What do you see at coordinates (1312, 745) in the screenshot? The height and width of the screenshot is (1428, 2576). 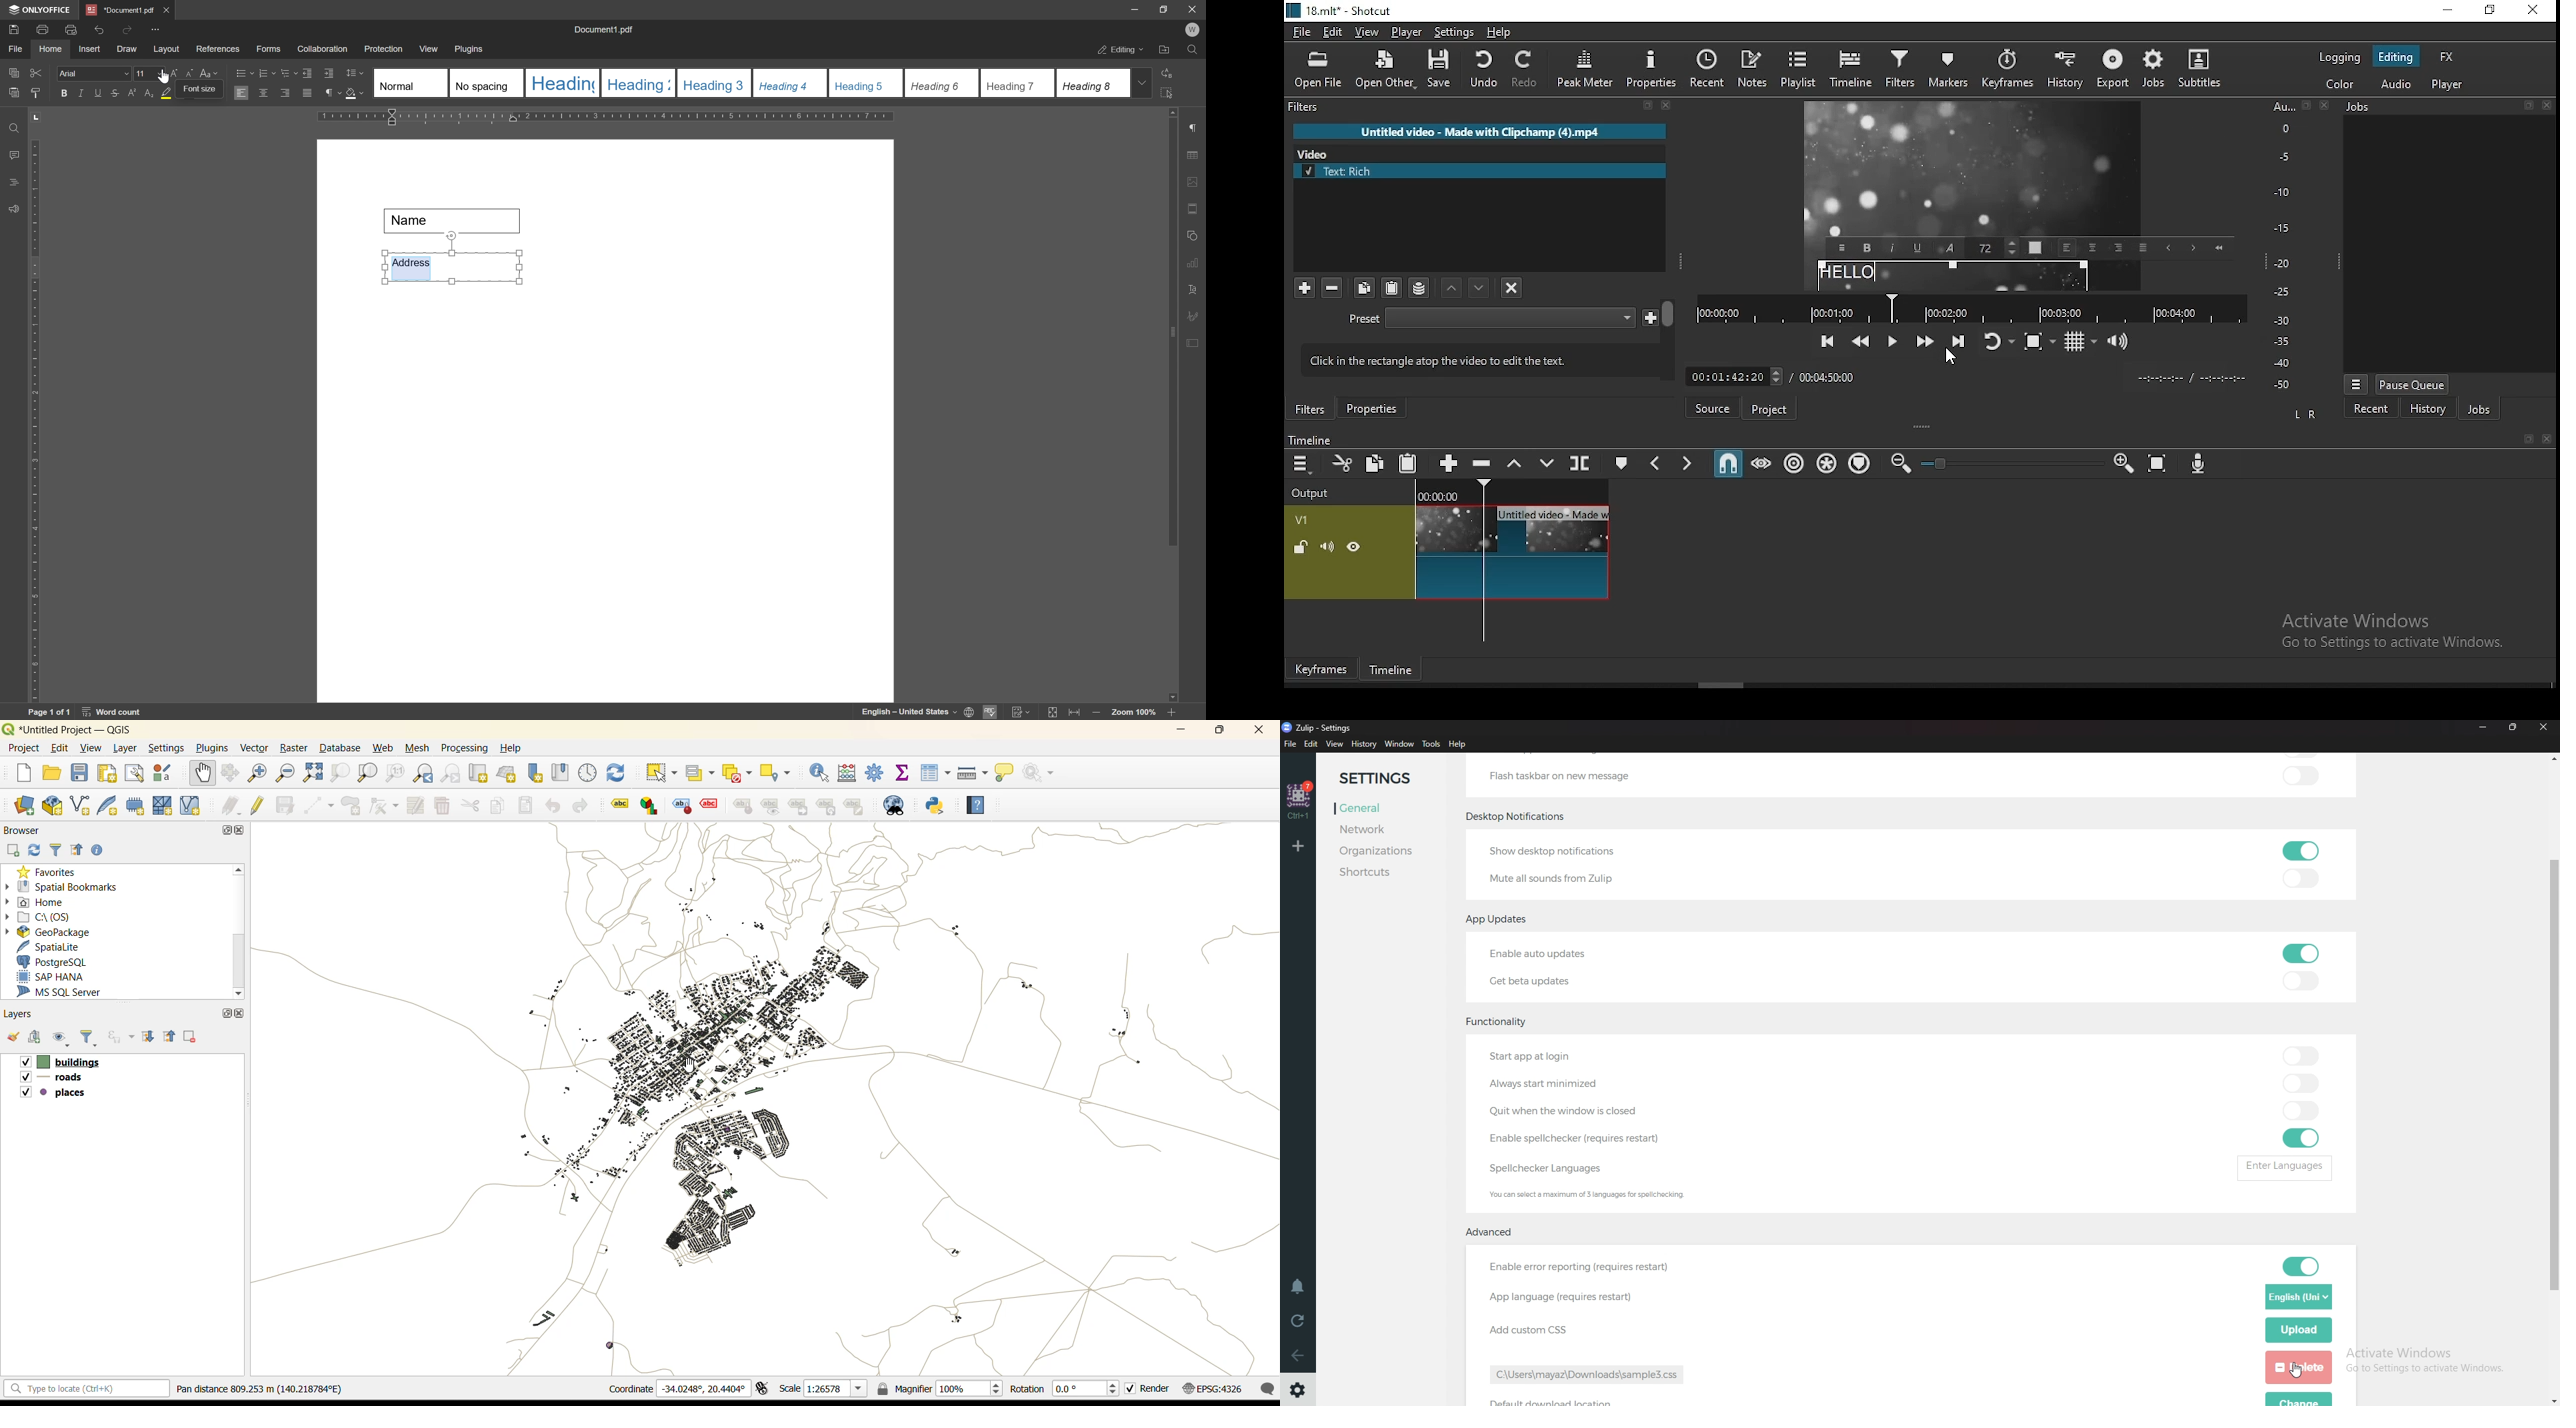 I see `Edit` at bounding box center [1312, 745].